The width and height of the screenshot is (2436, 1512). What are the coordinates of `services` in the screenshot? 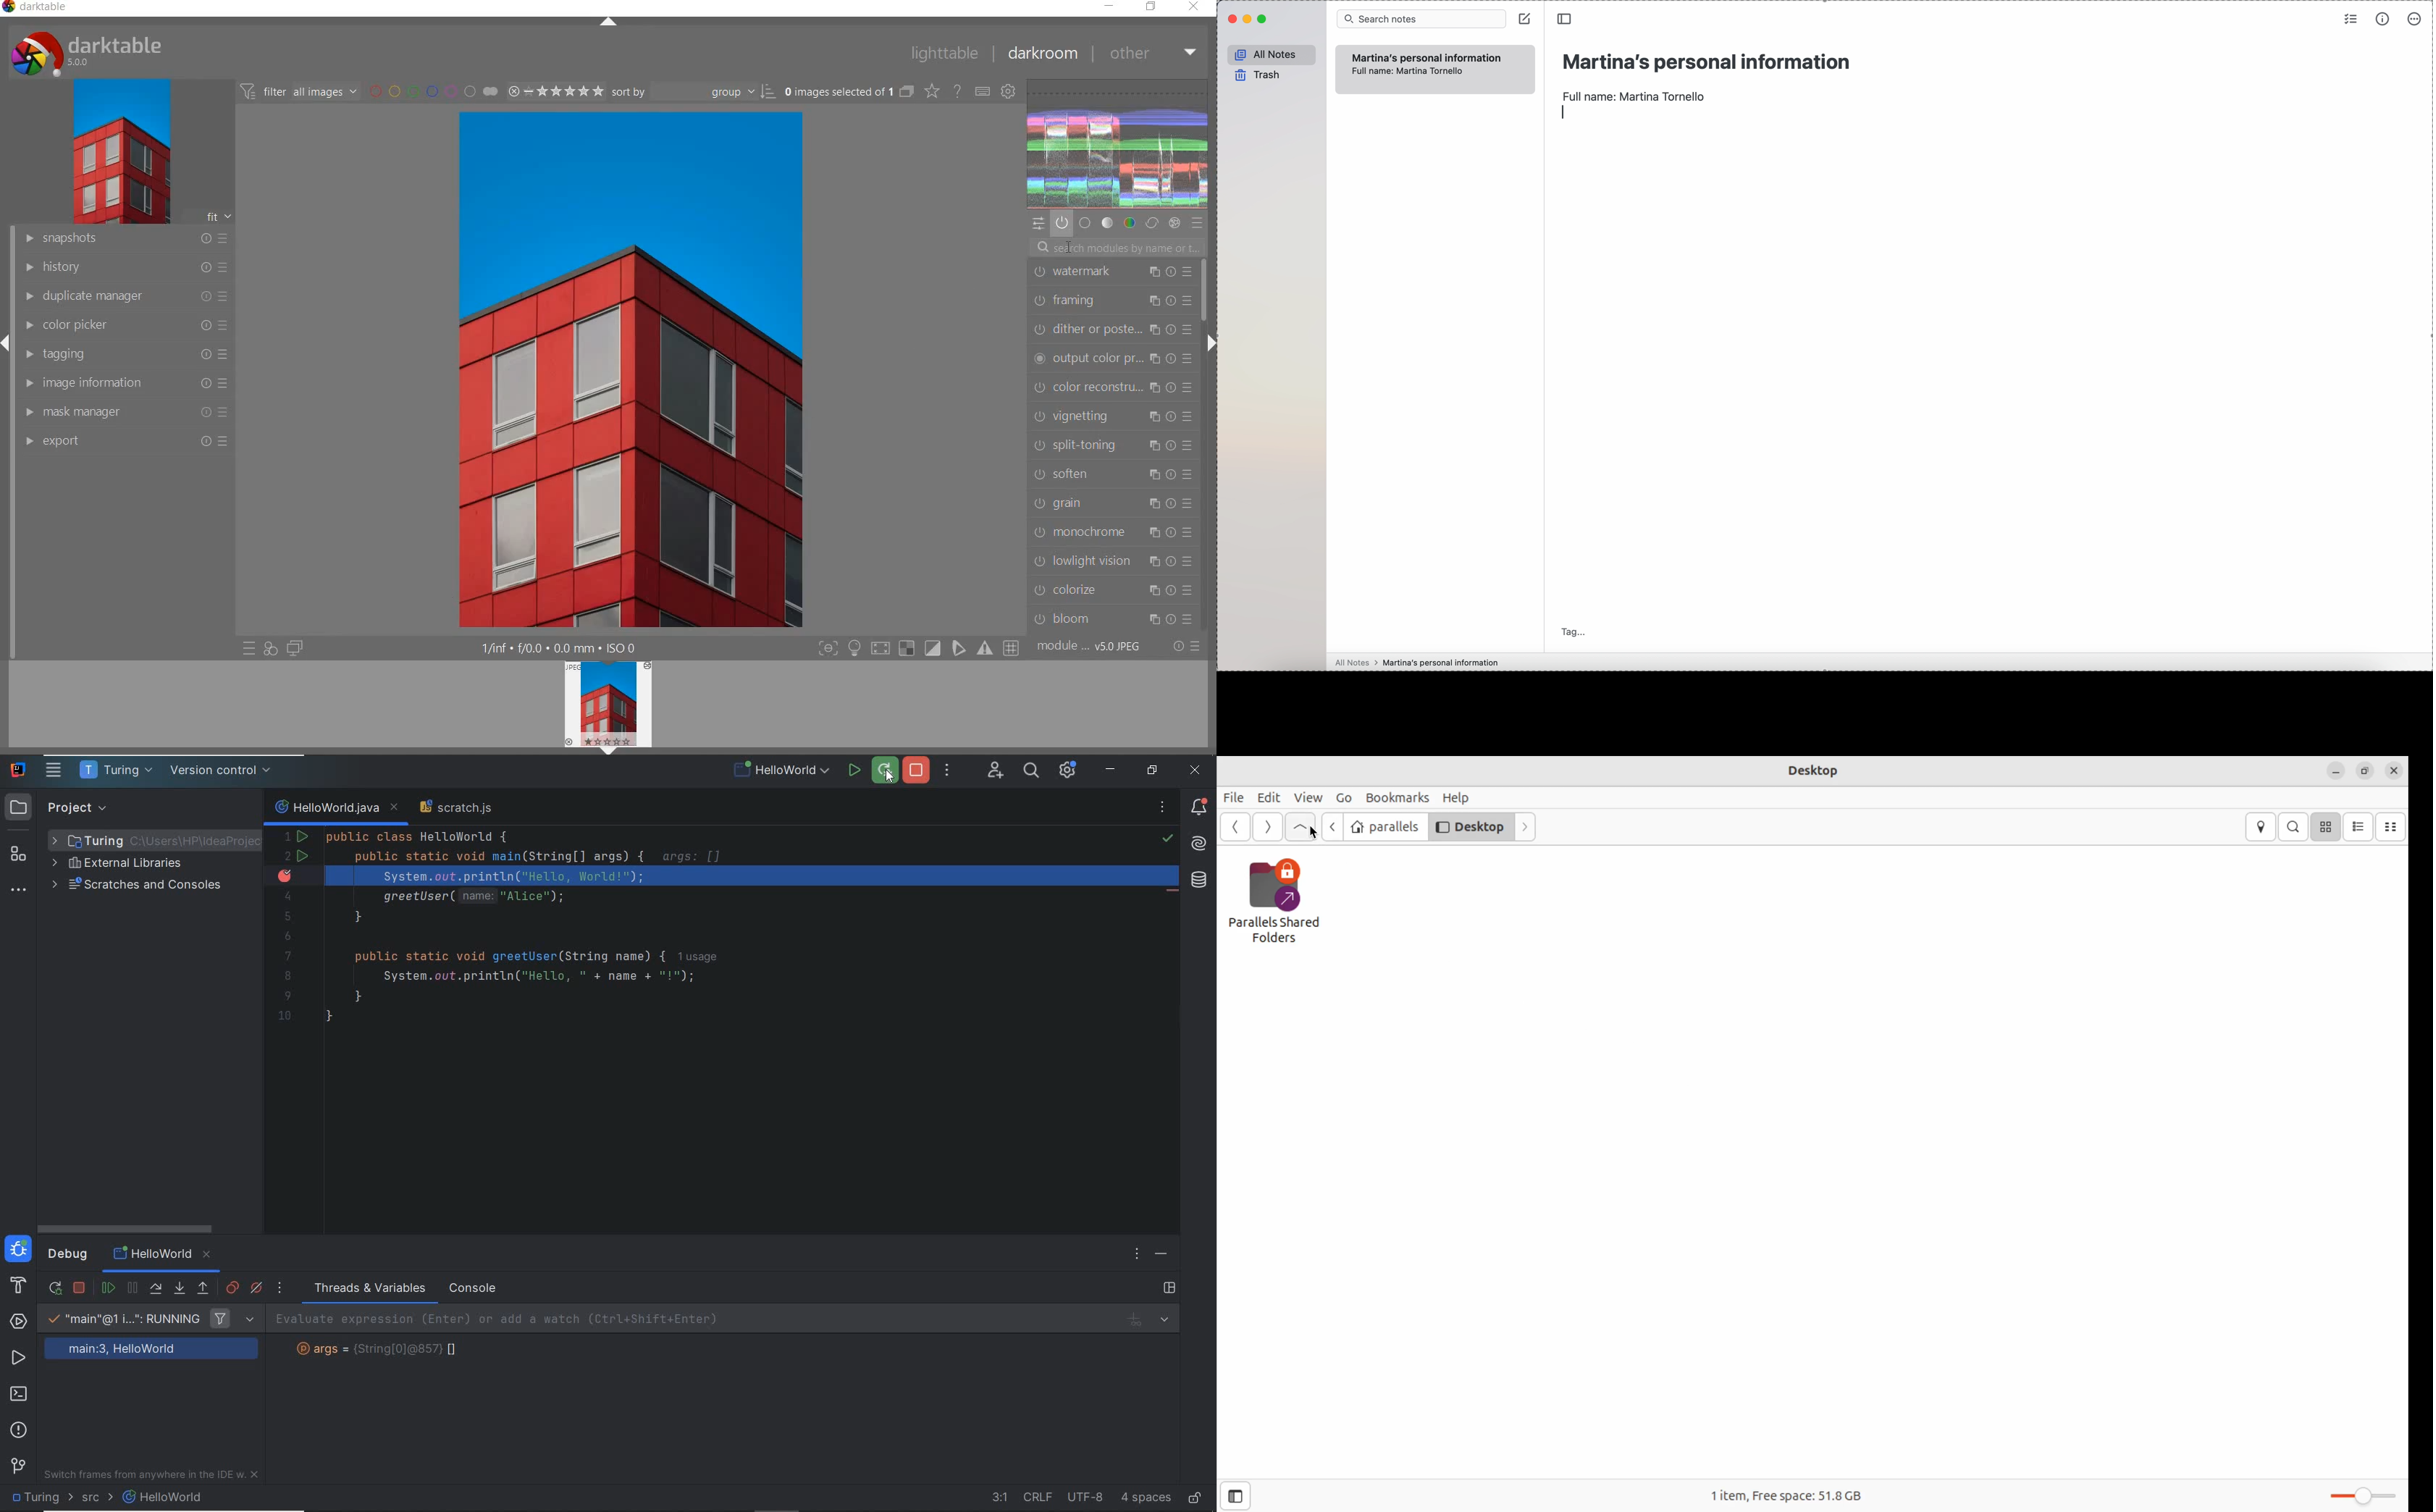 It's located at (18, 1322).